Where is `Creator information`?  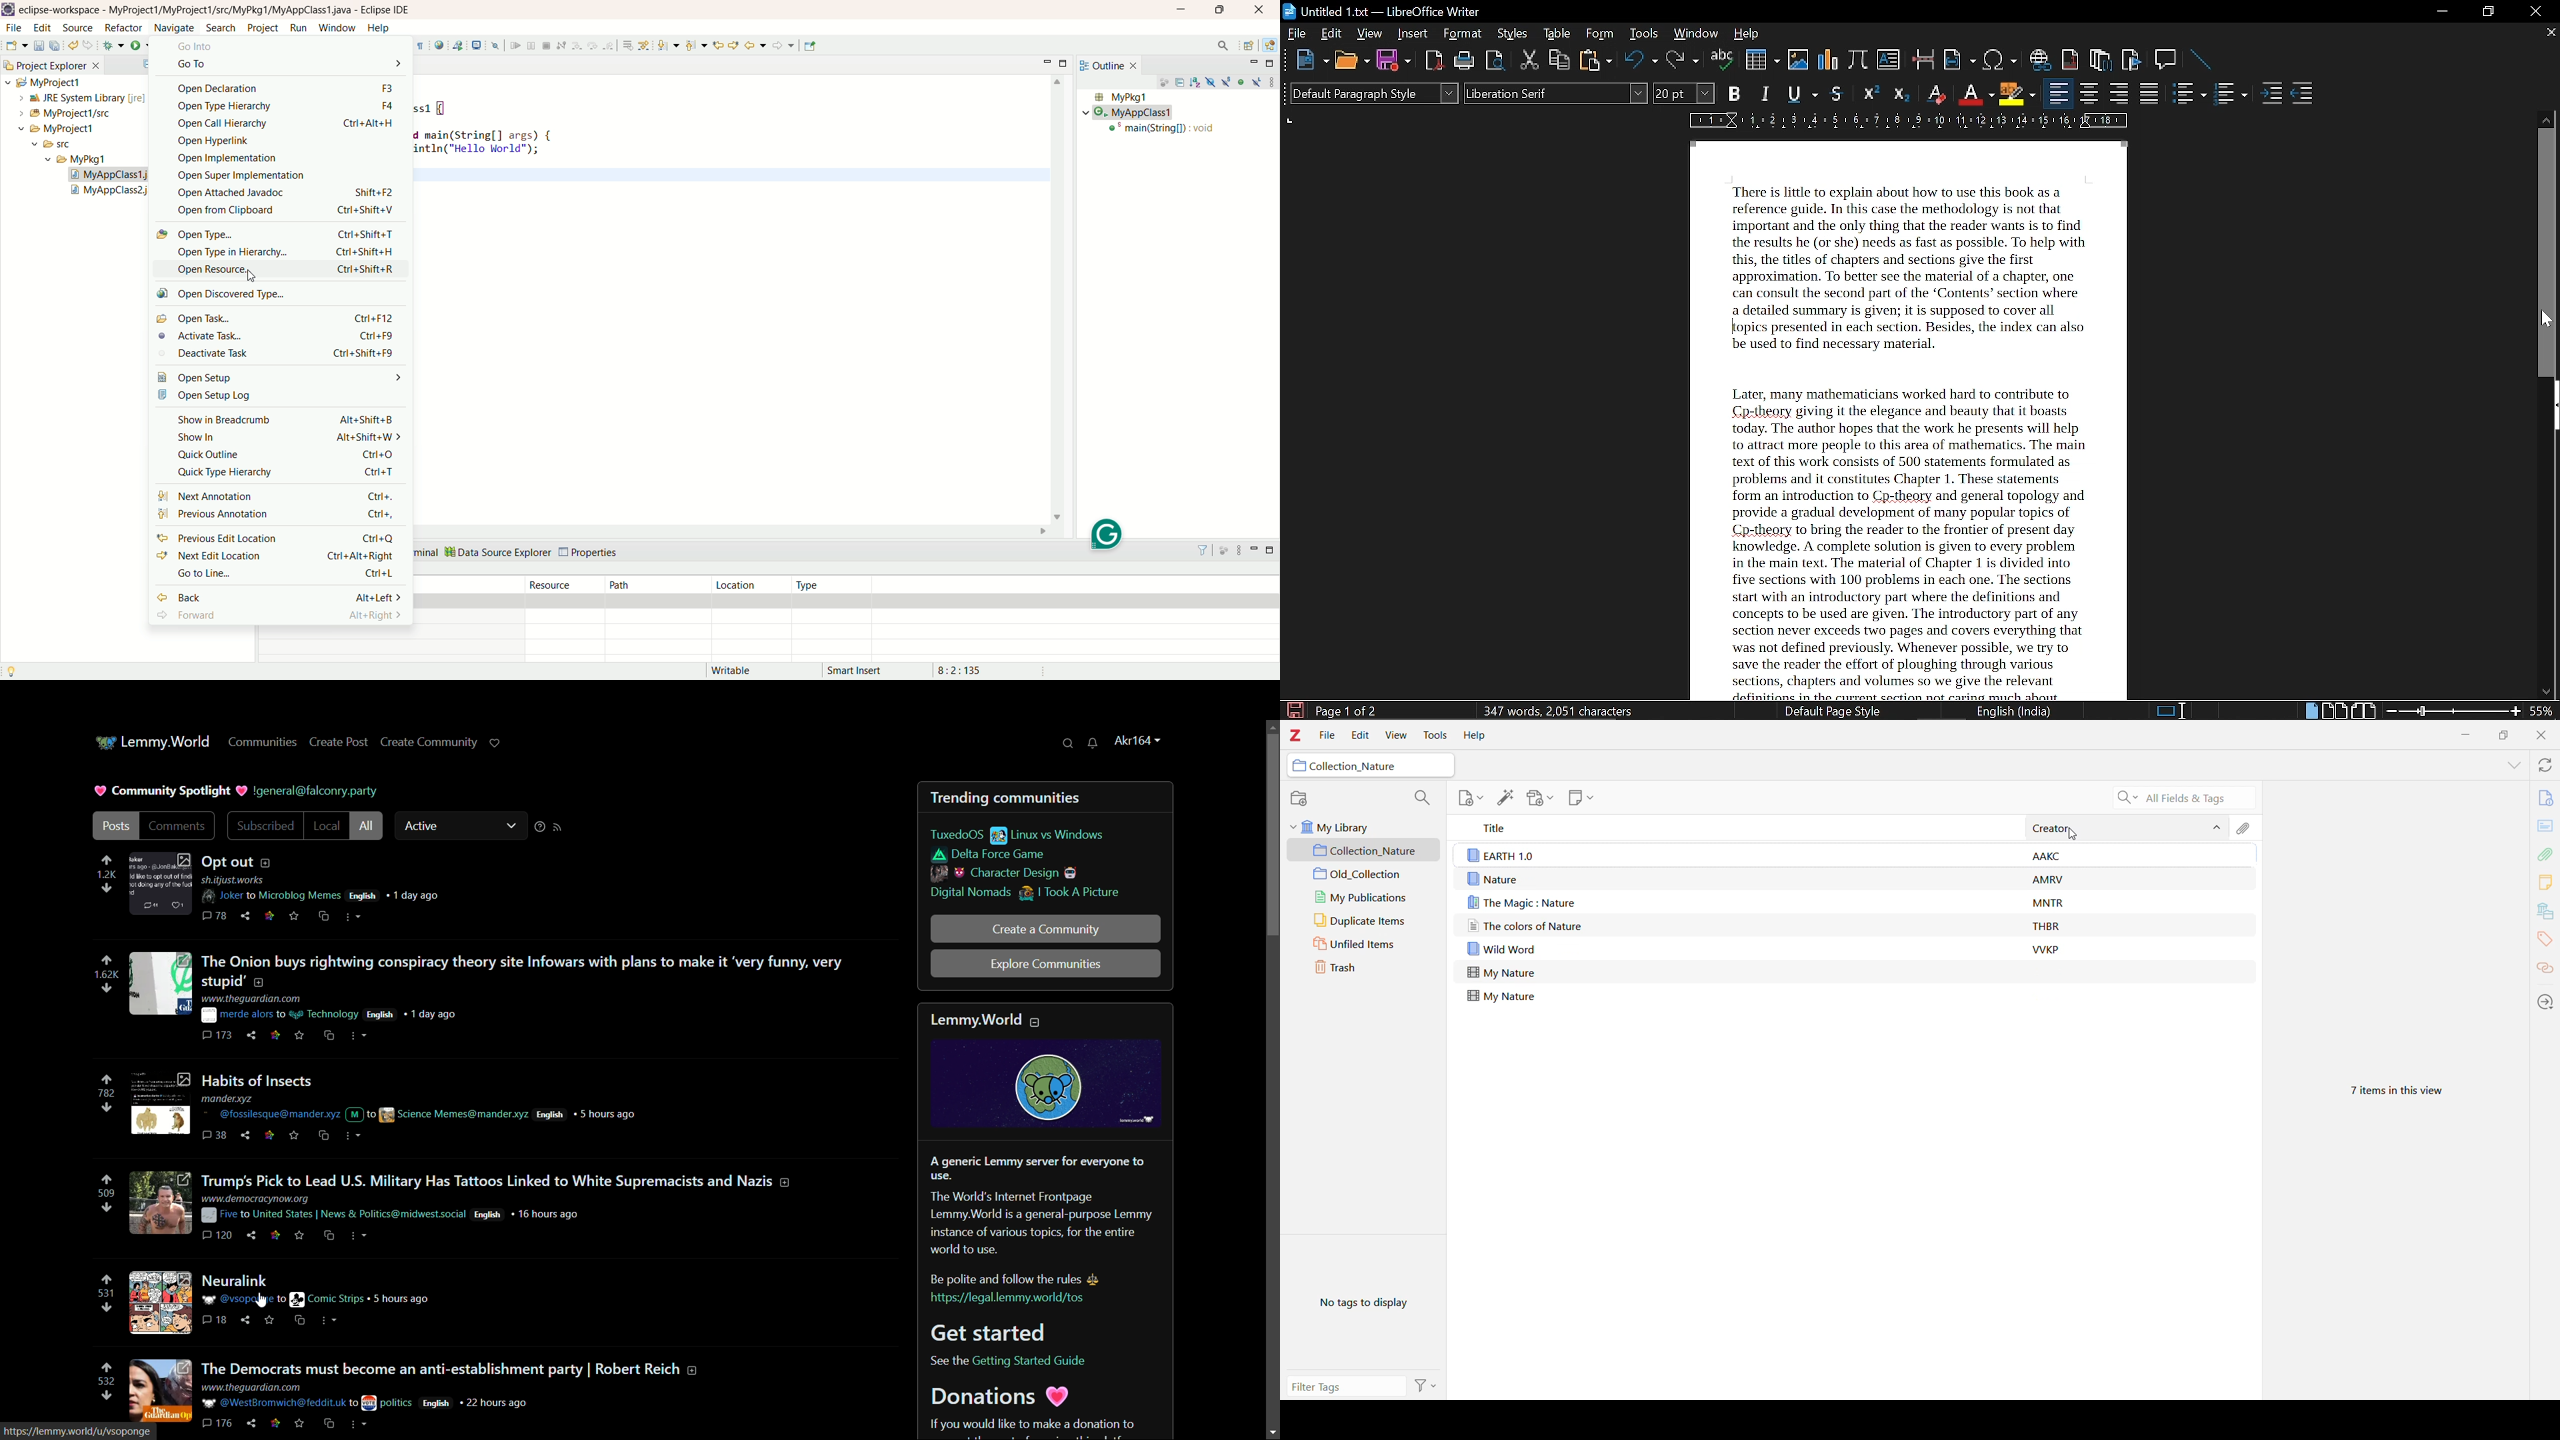 Creator information is located at coordinates (2055, 924).